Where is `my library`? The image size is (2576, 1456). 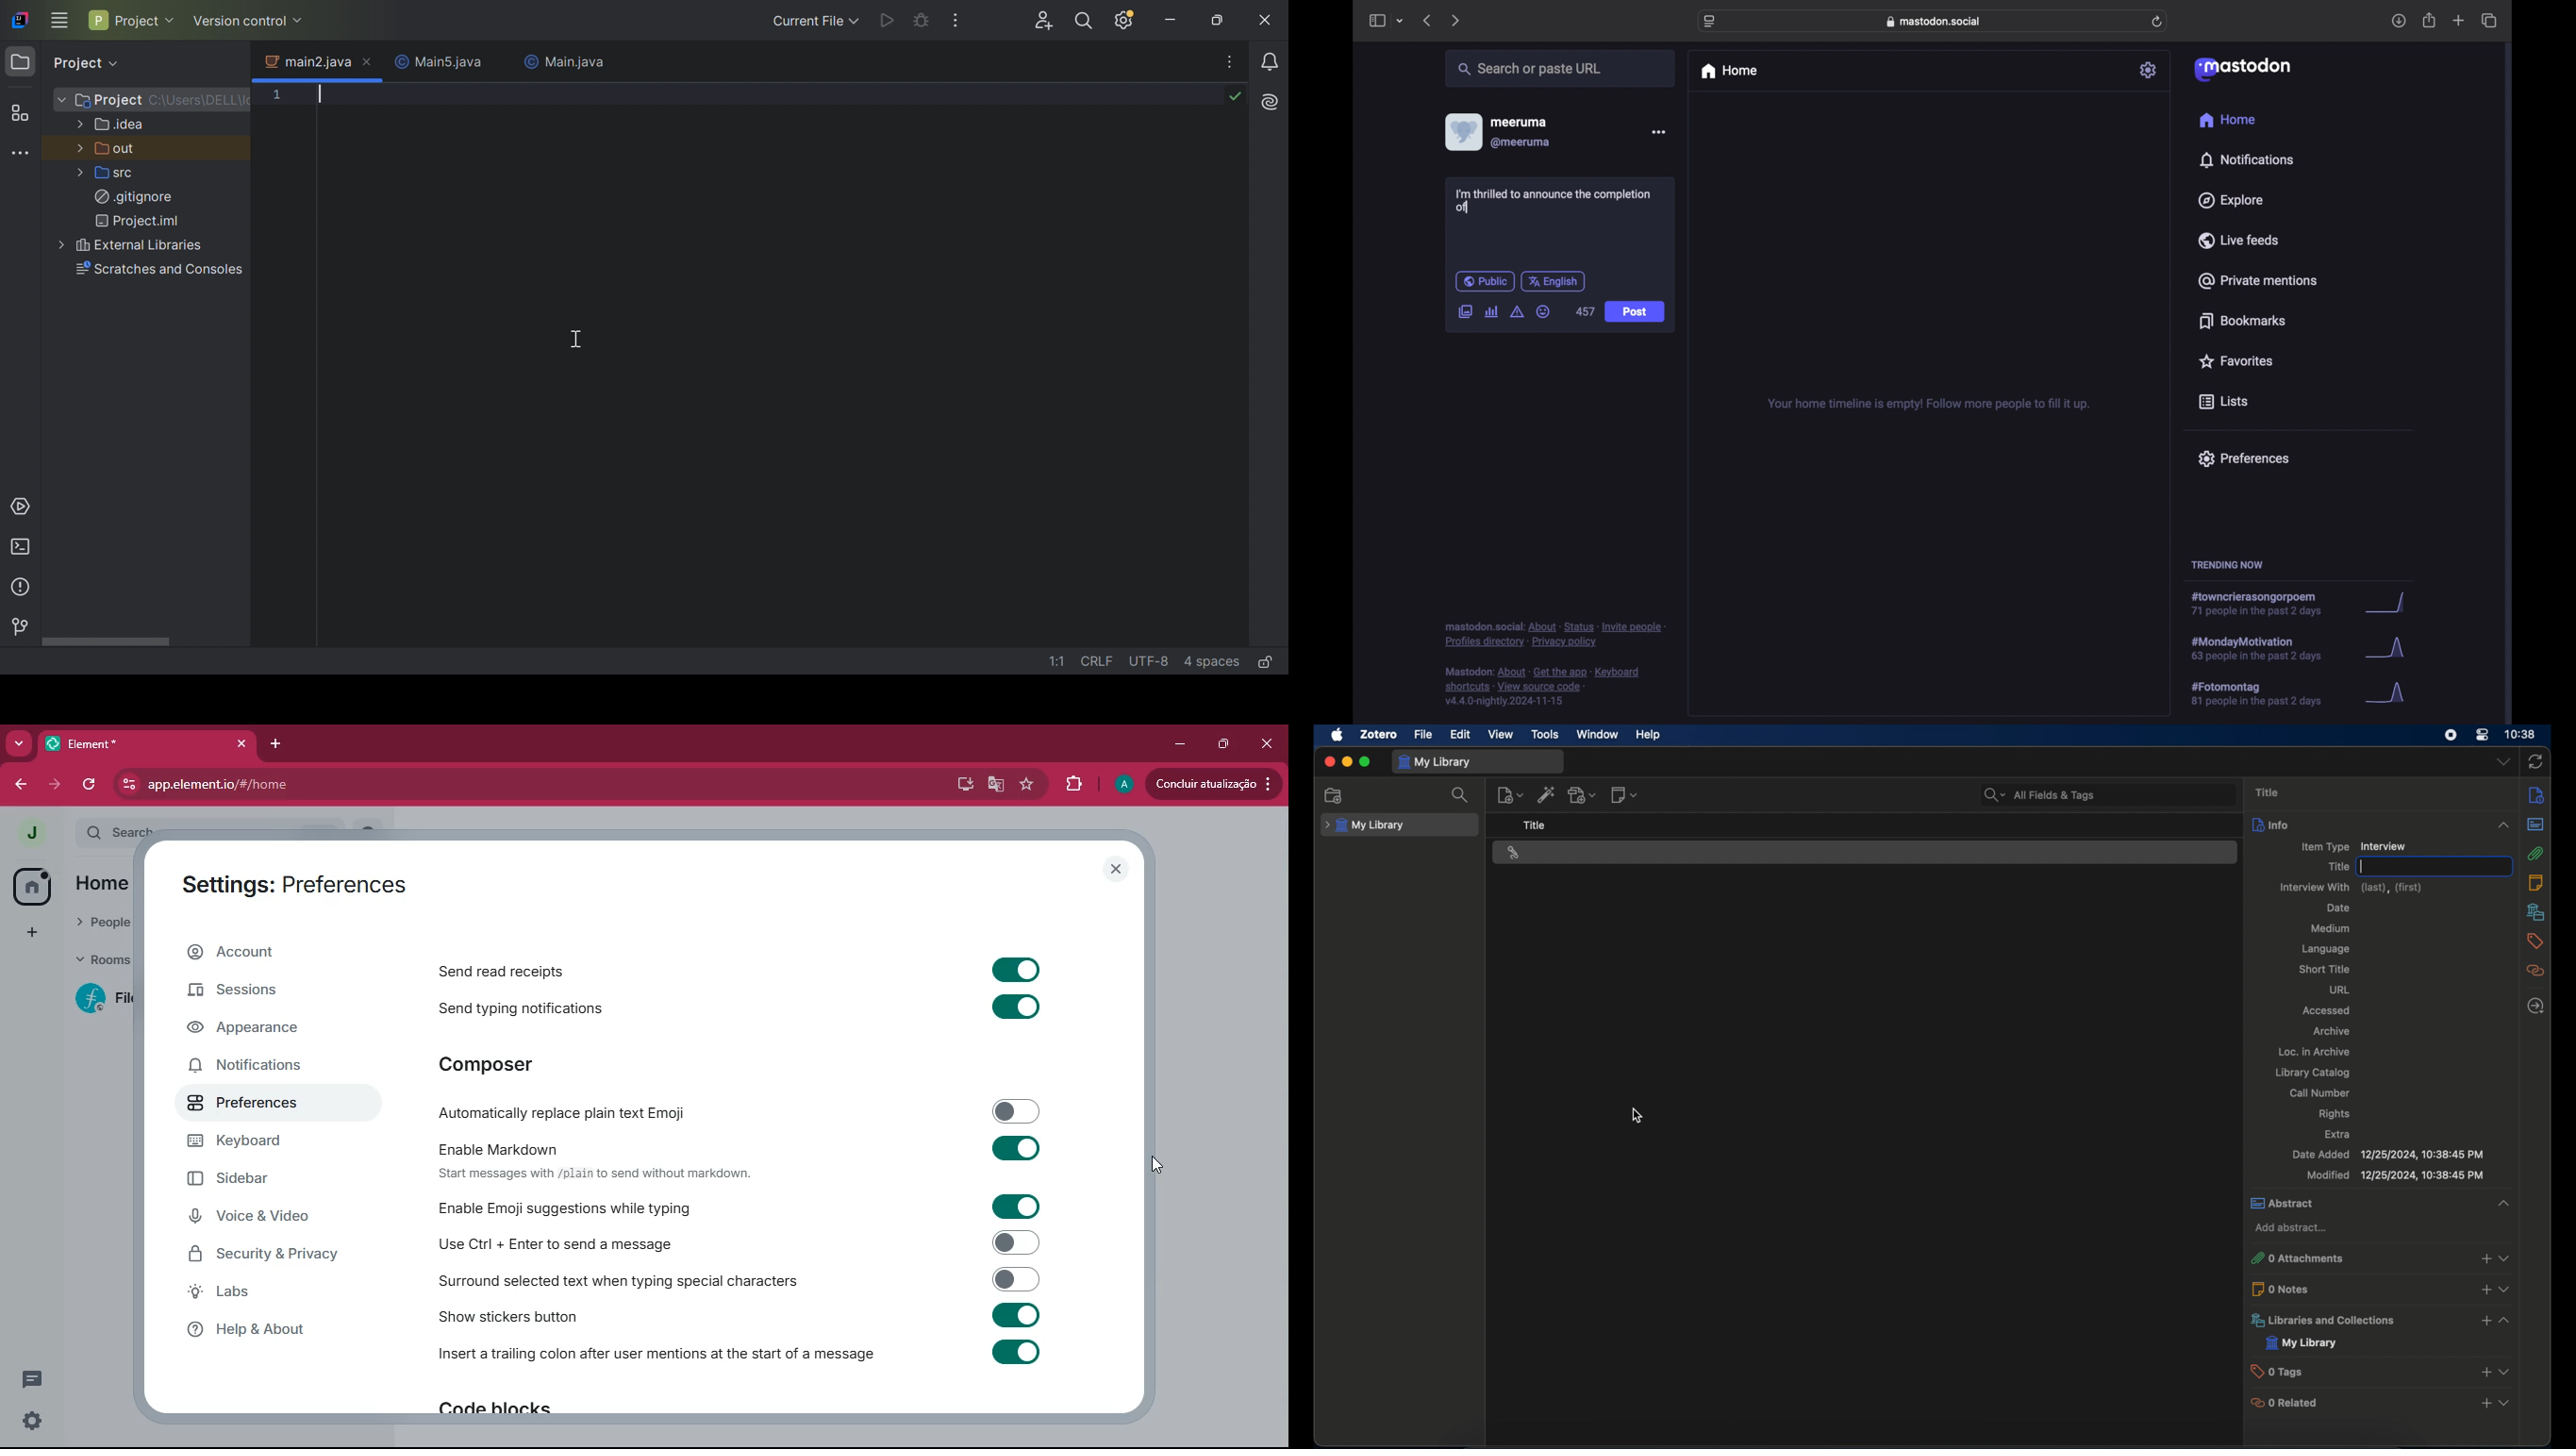
my library is located at coordinates (2303, 1342).